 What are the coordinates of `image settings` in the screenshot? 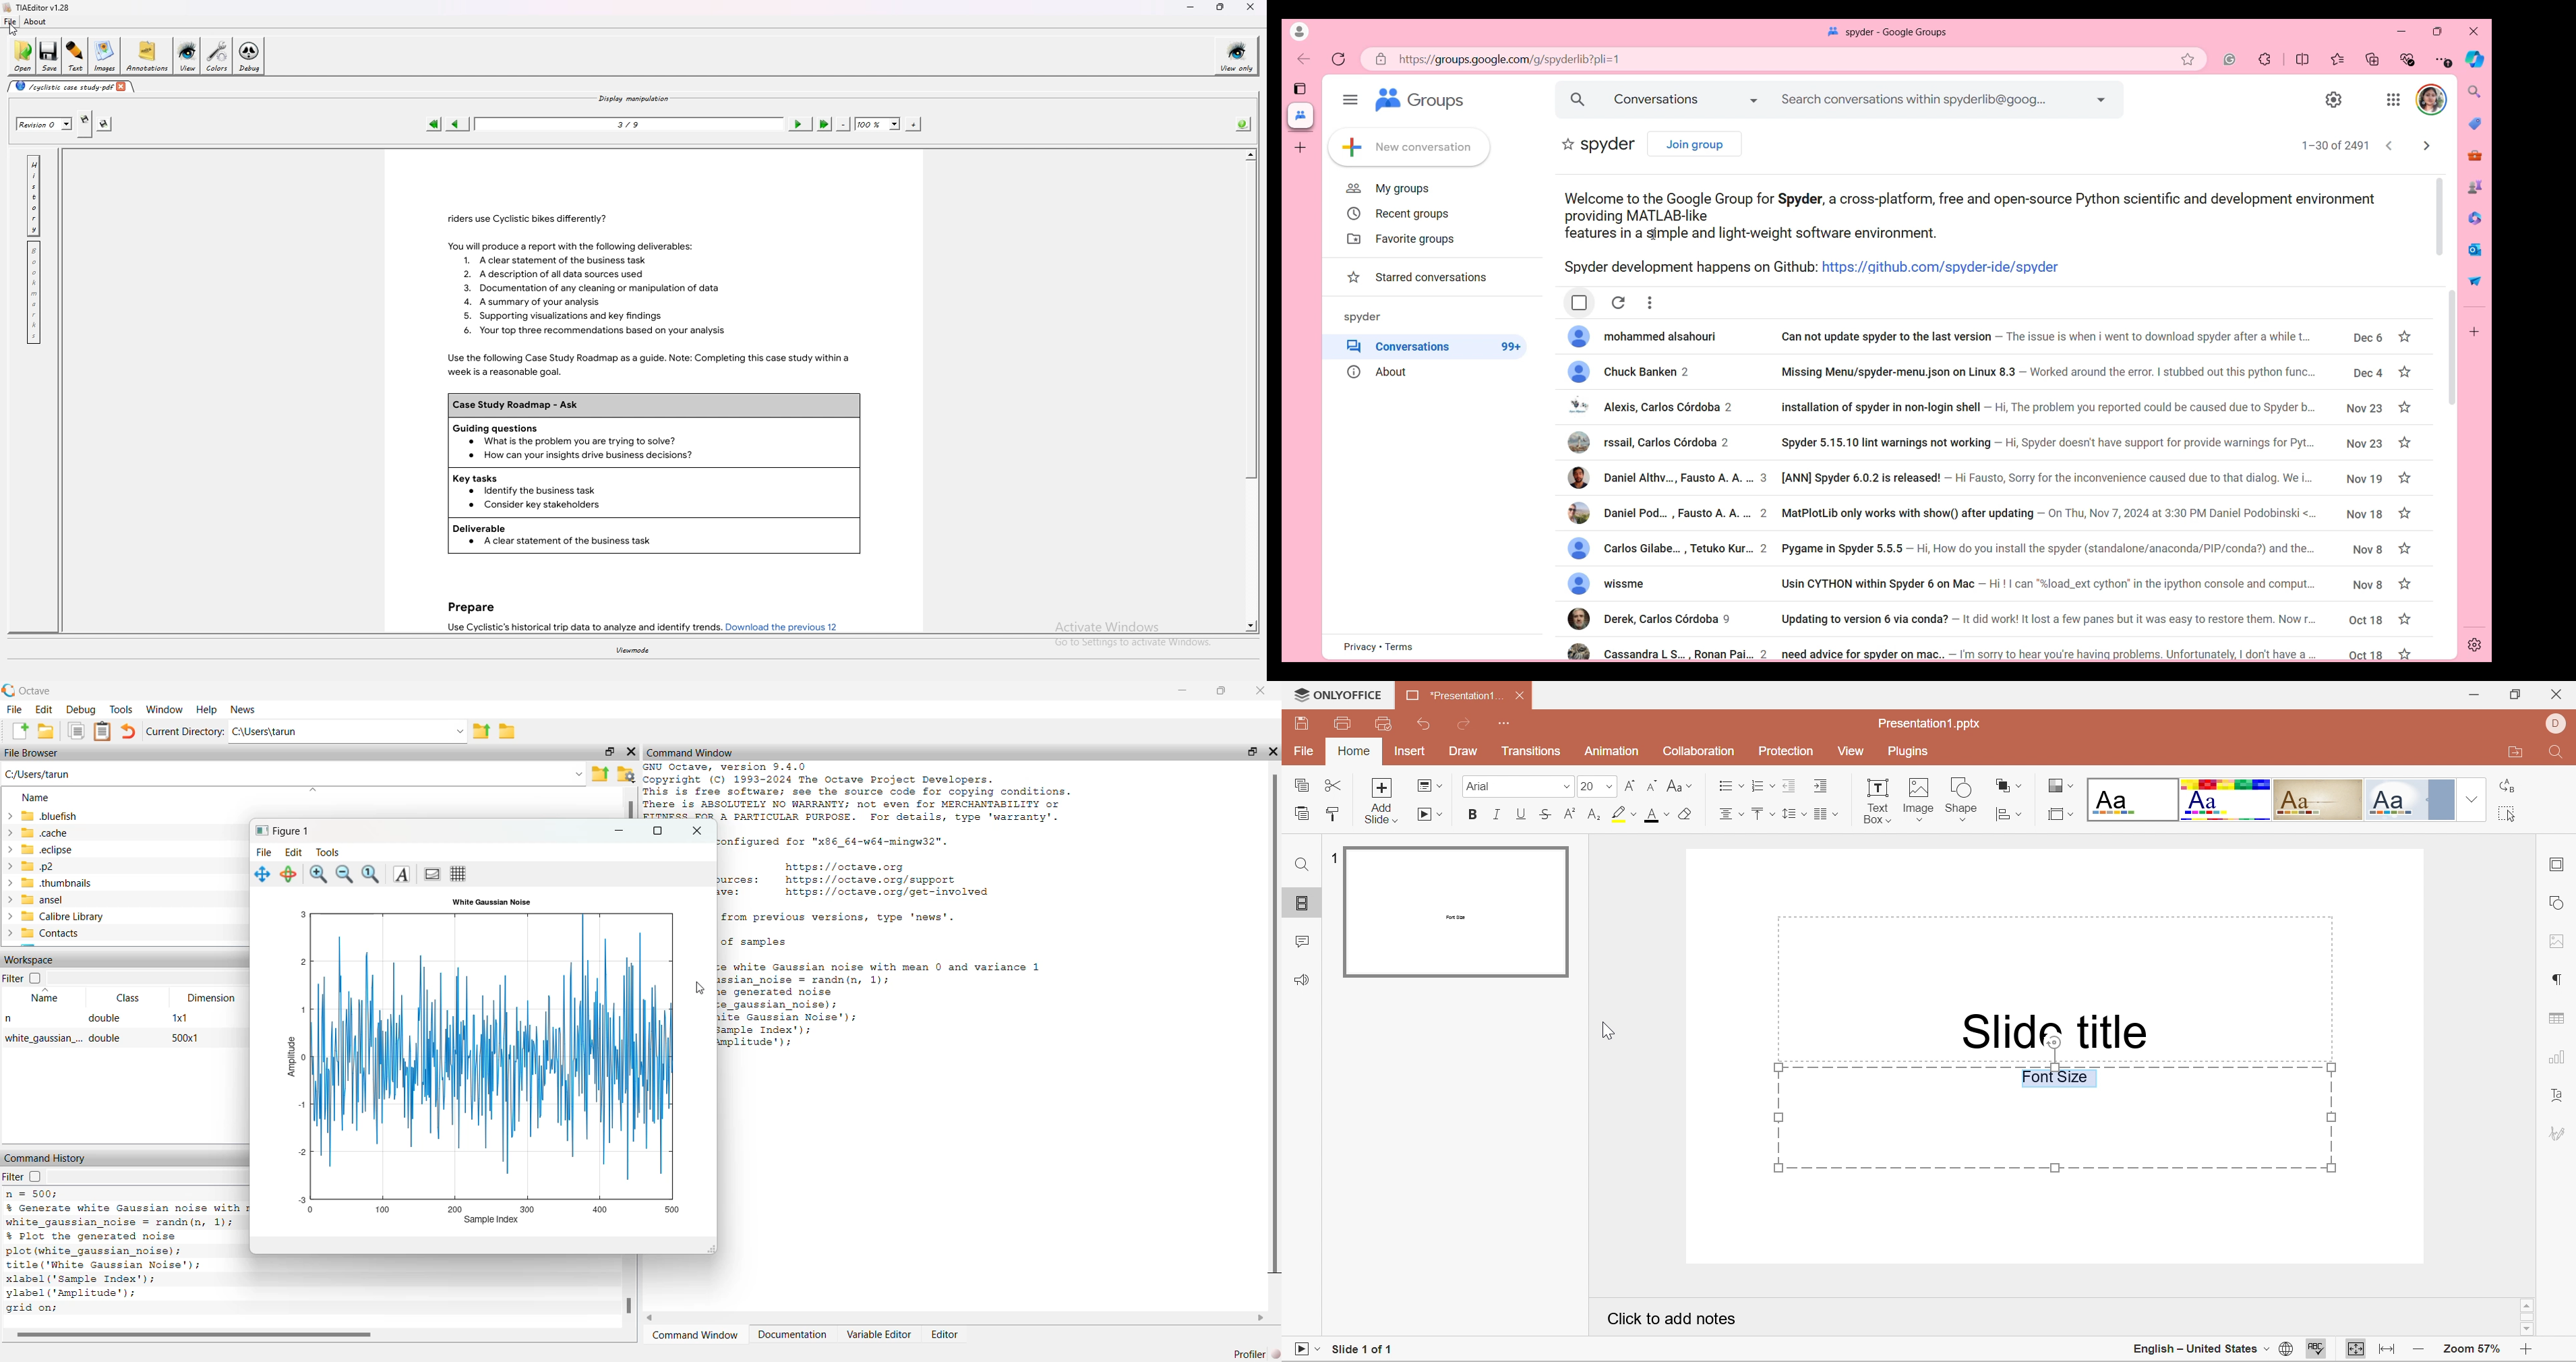 It's located at (2558, 941).